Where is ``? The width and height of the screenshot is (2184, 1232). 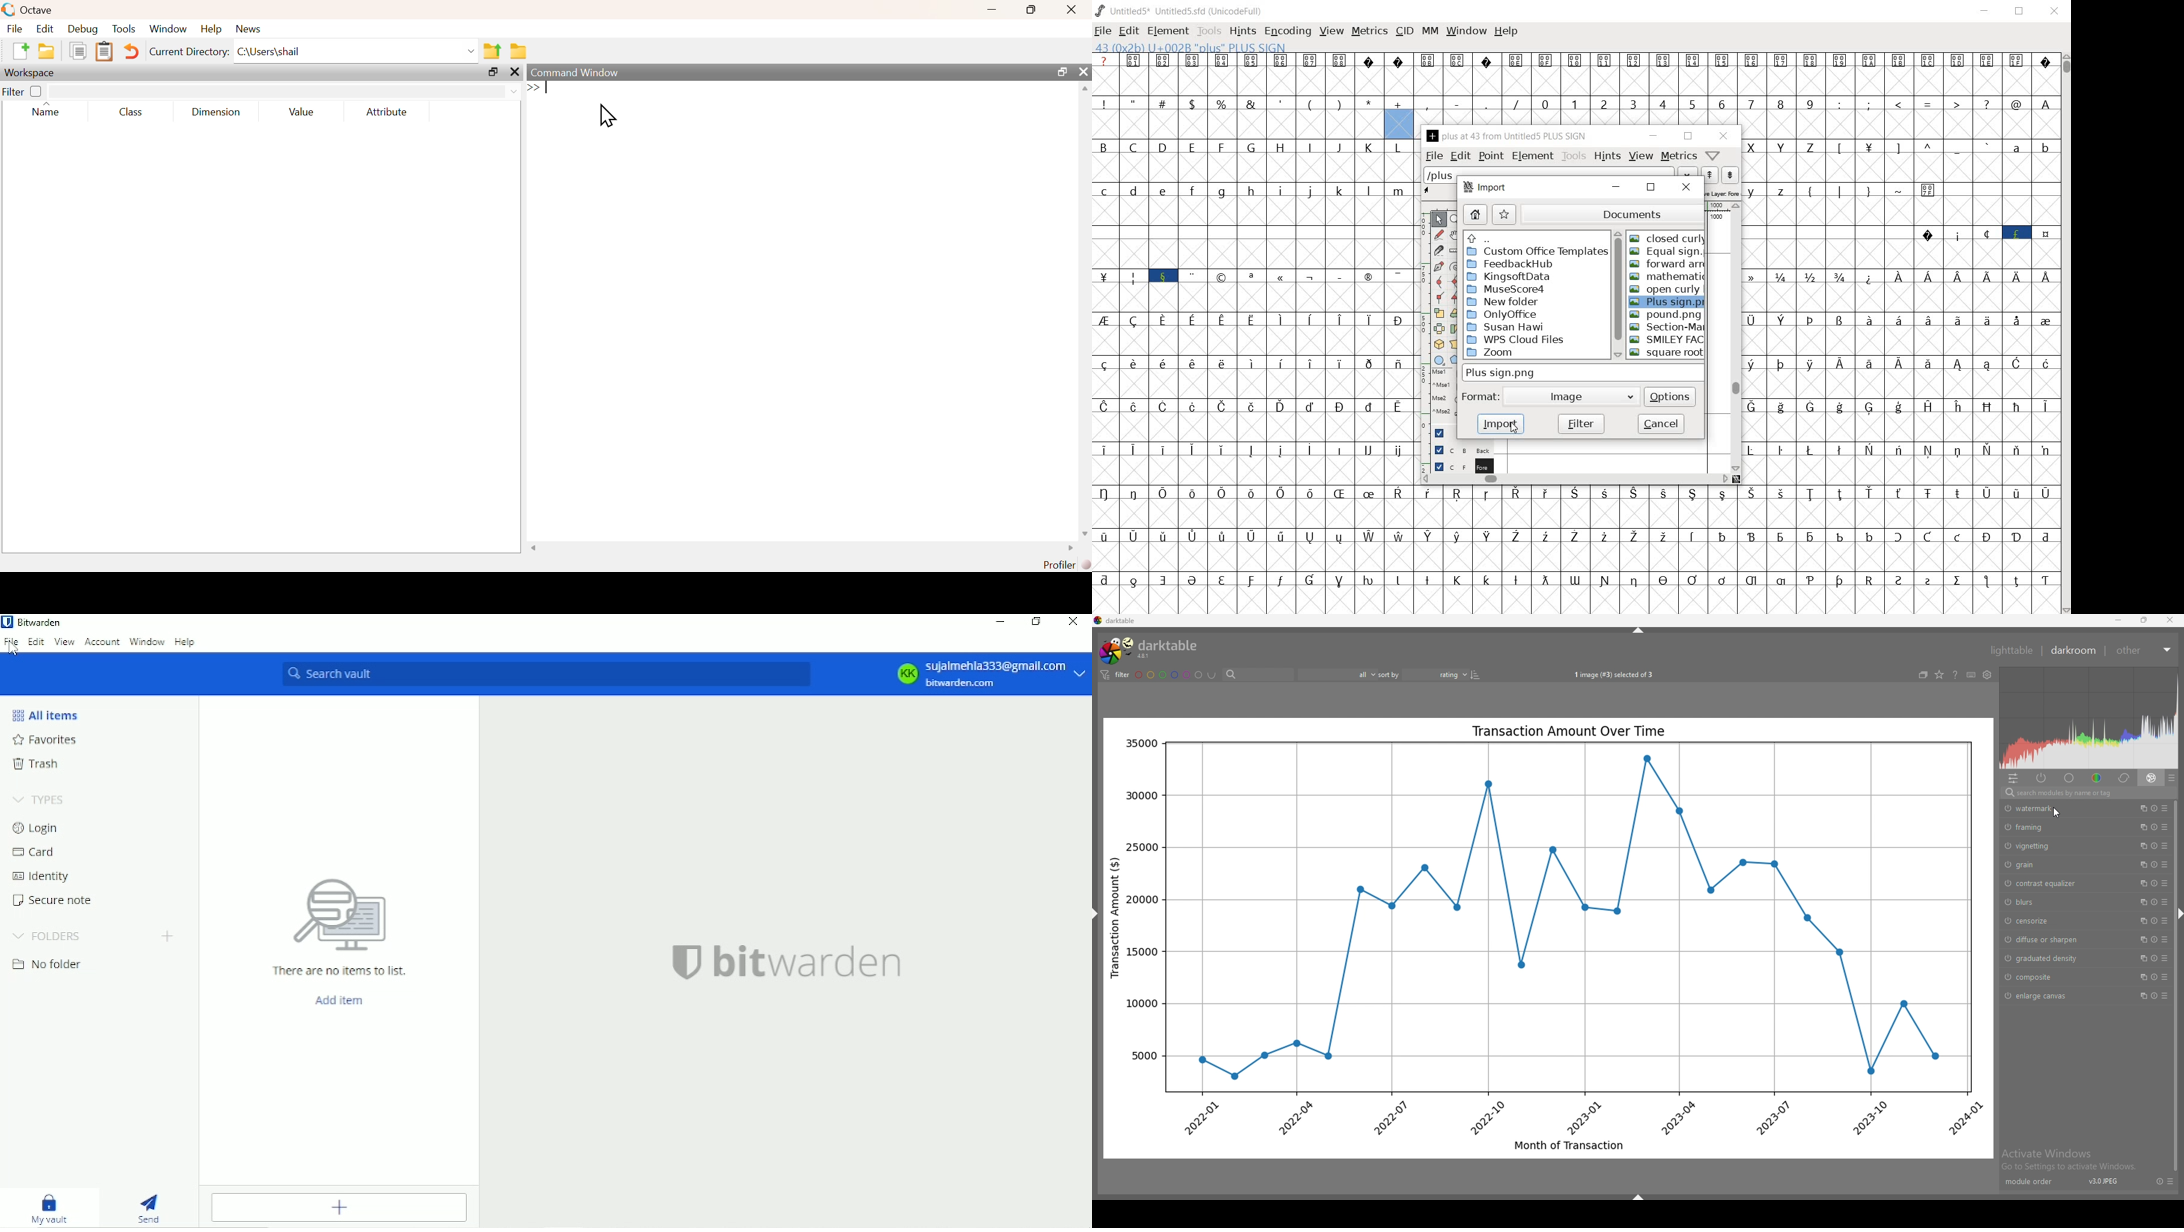
 is located at coordinates (1901, 464).